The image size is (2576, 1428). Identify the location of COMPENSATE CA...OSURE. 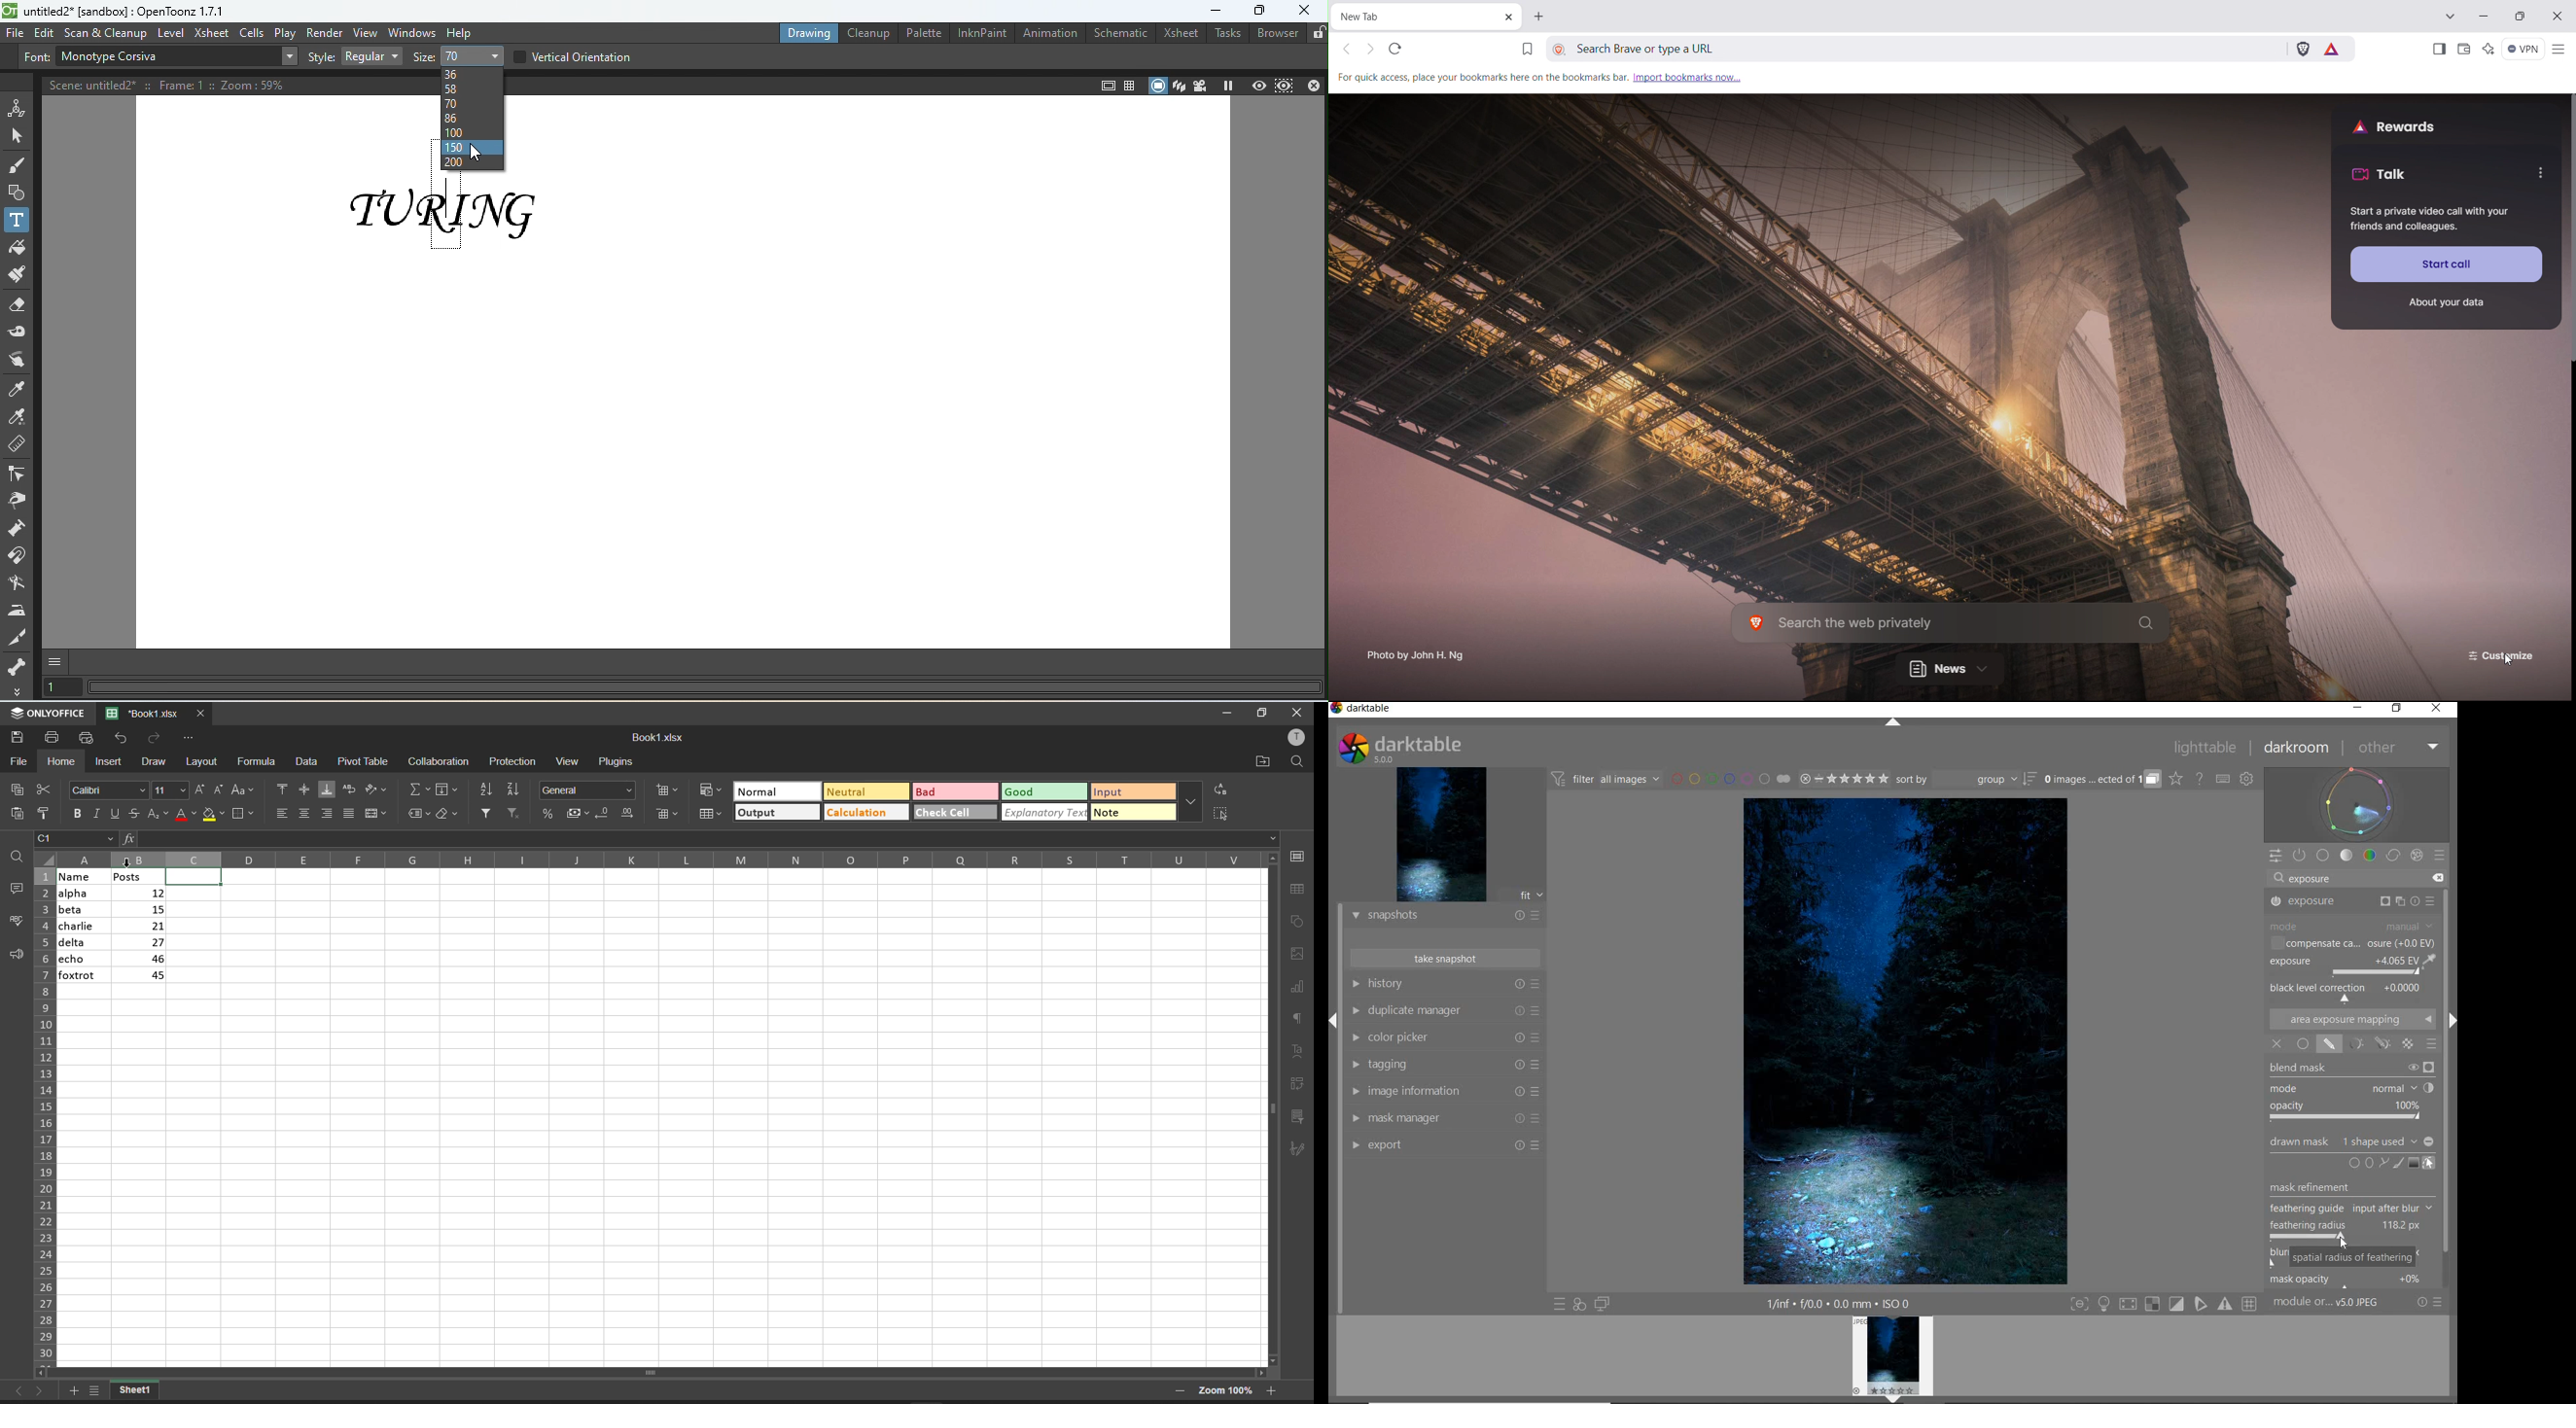
(2353, 943).